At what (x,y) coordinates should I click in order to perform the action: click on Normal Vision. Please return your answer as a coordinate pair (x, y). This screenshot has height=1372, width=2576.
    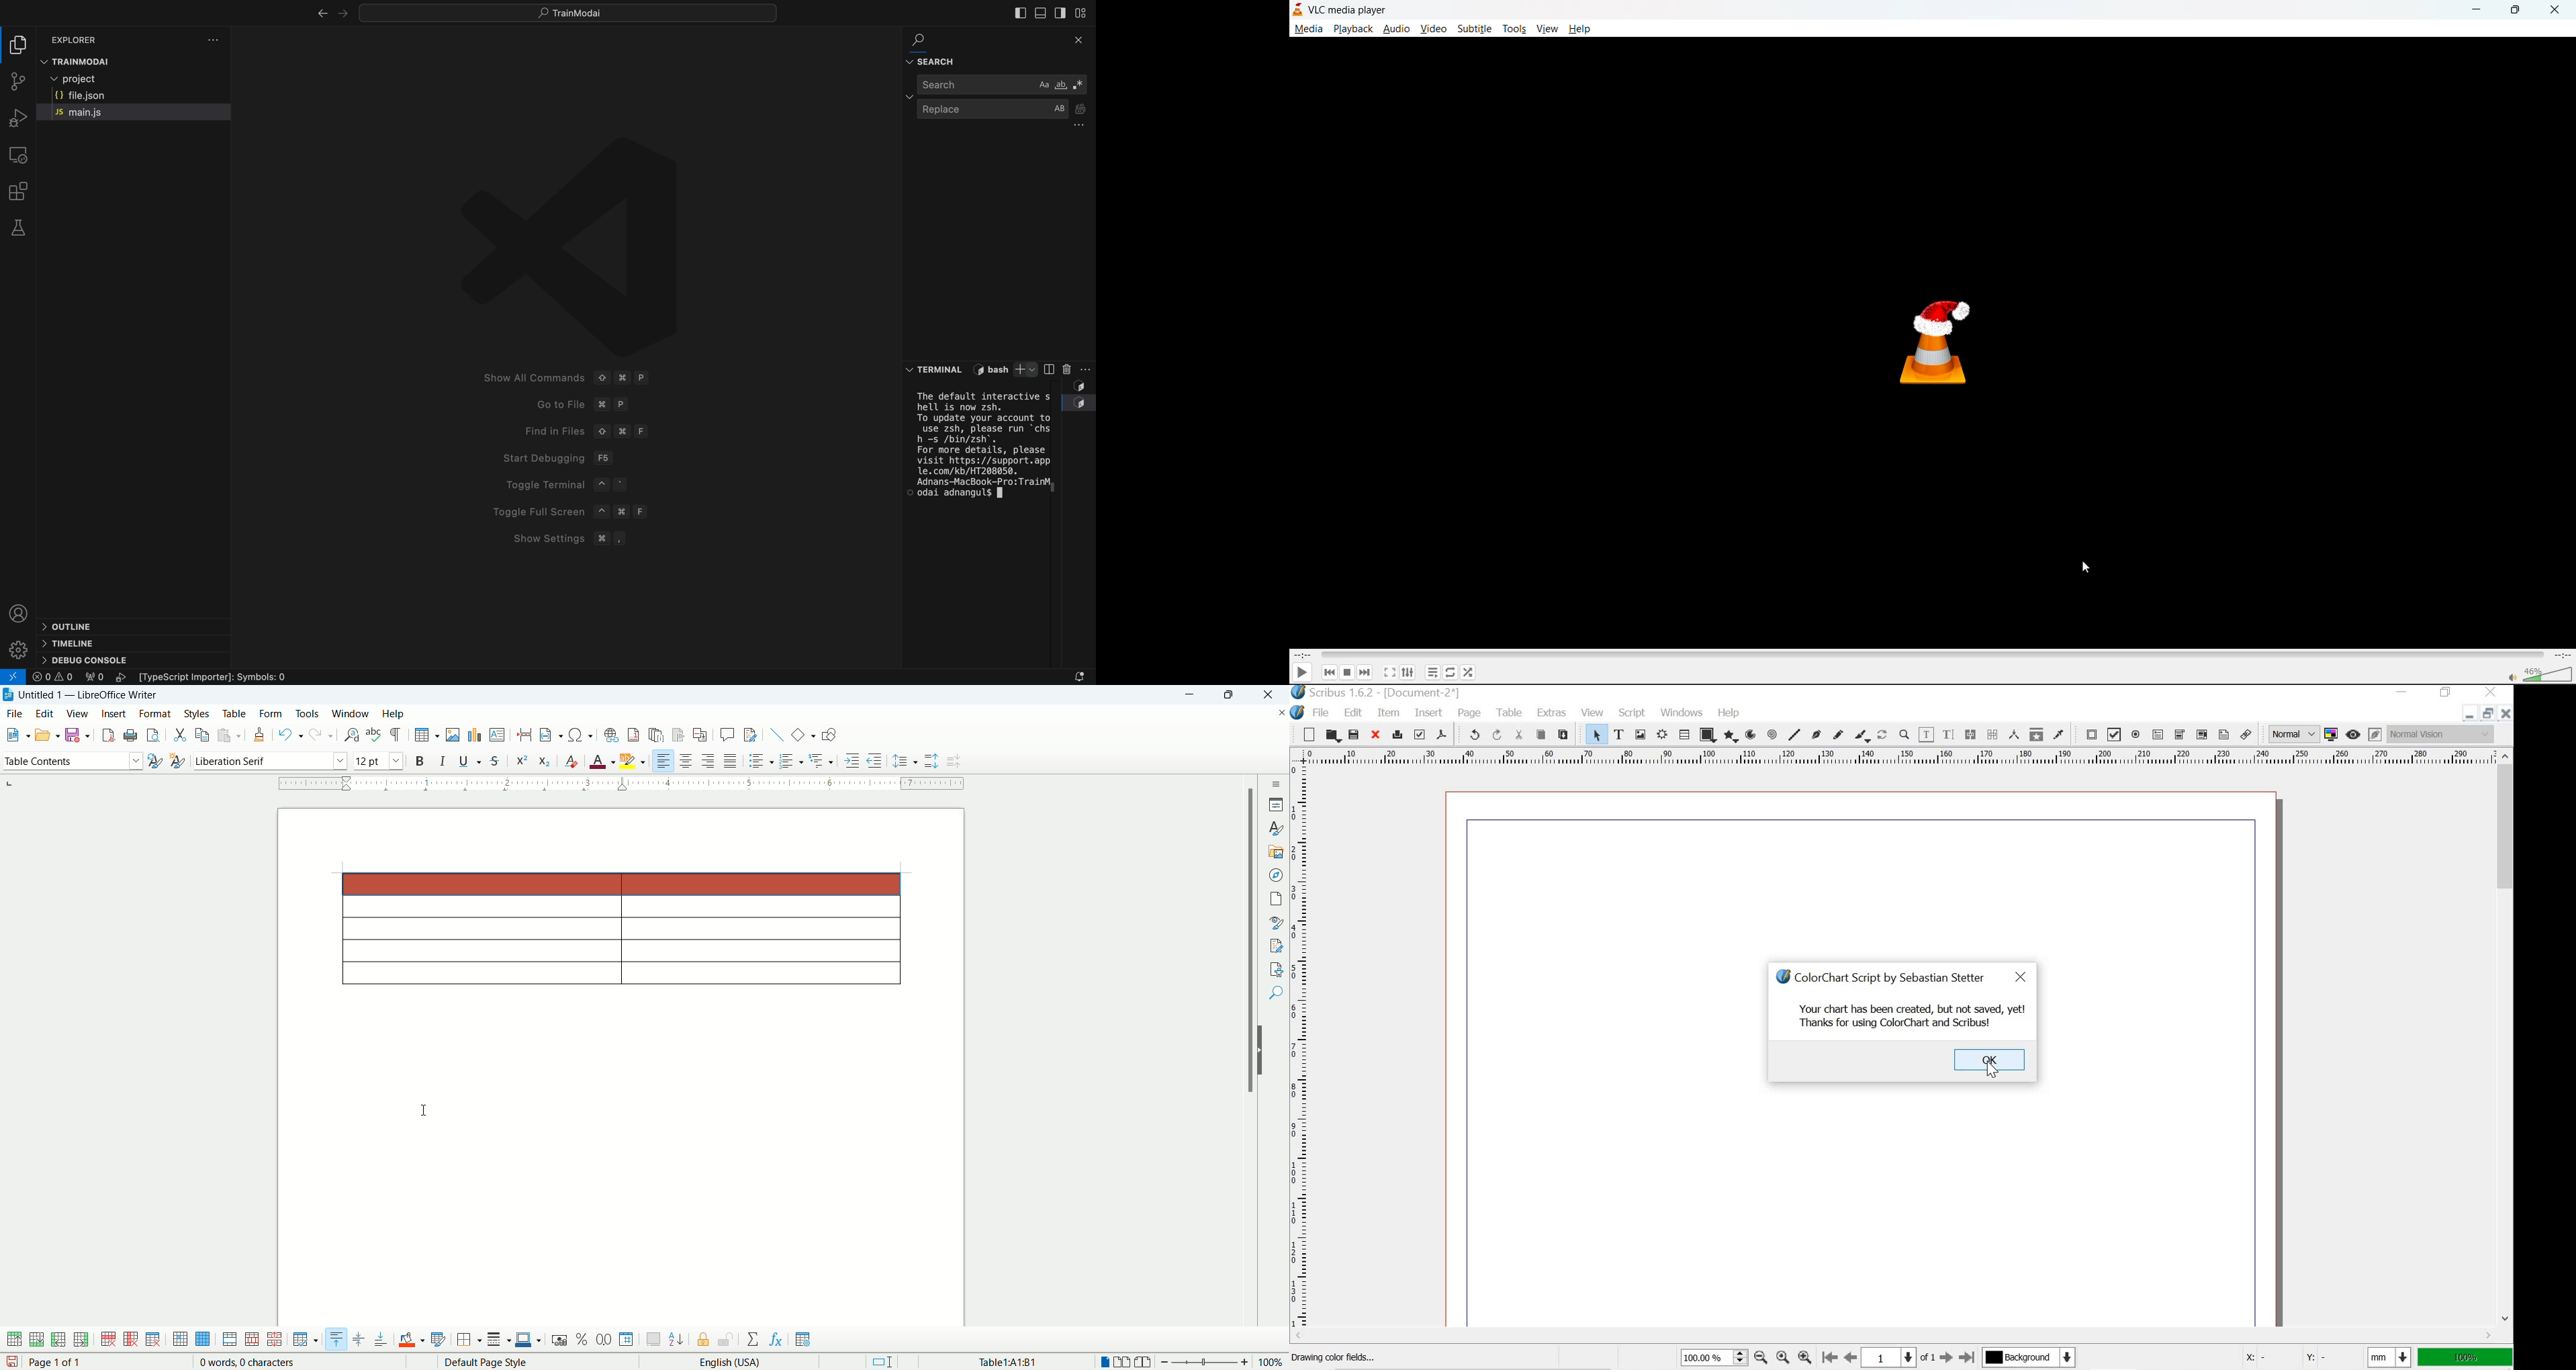
    Looking at the image, I should click on (2441, 734).